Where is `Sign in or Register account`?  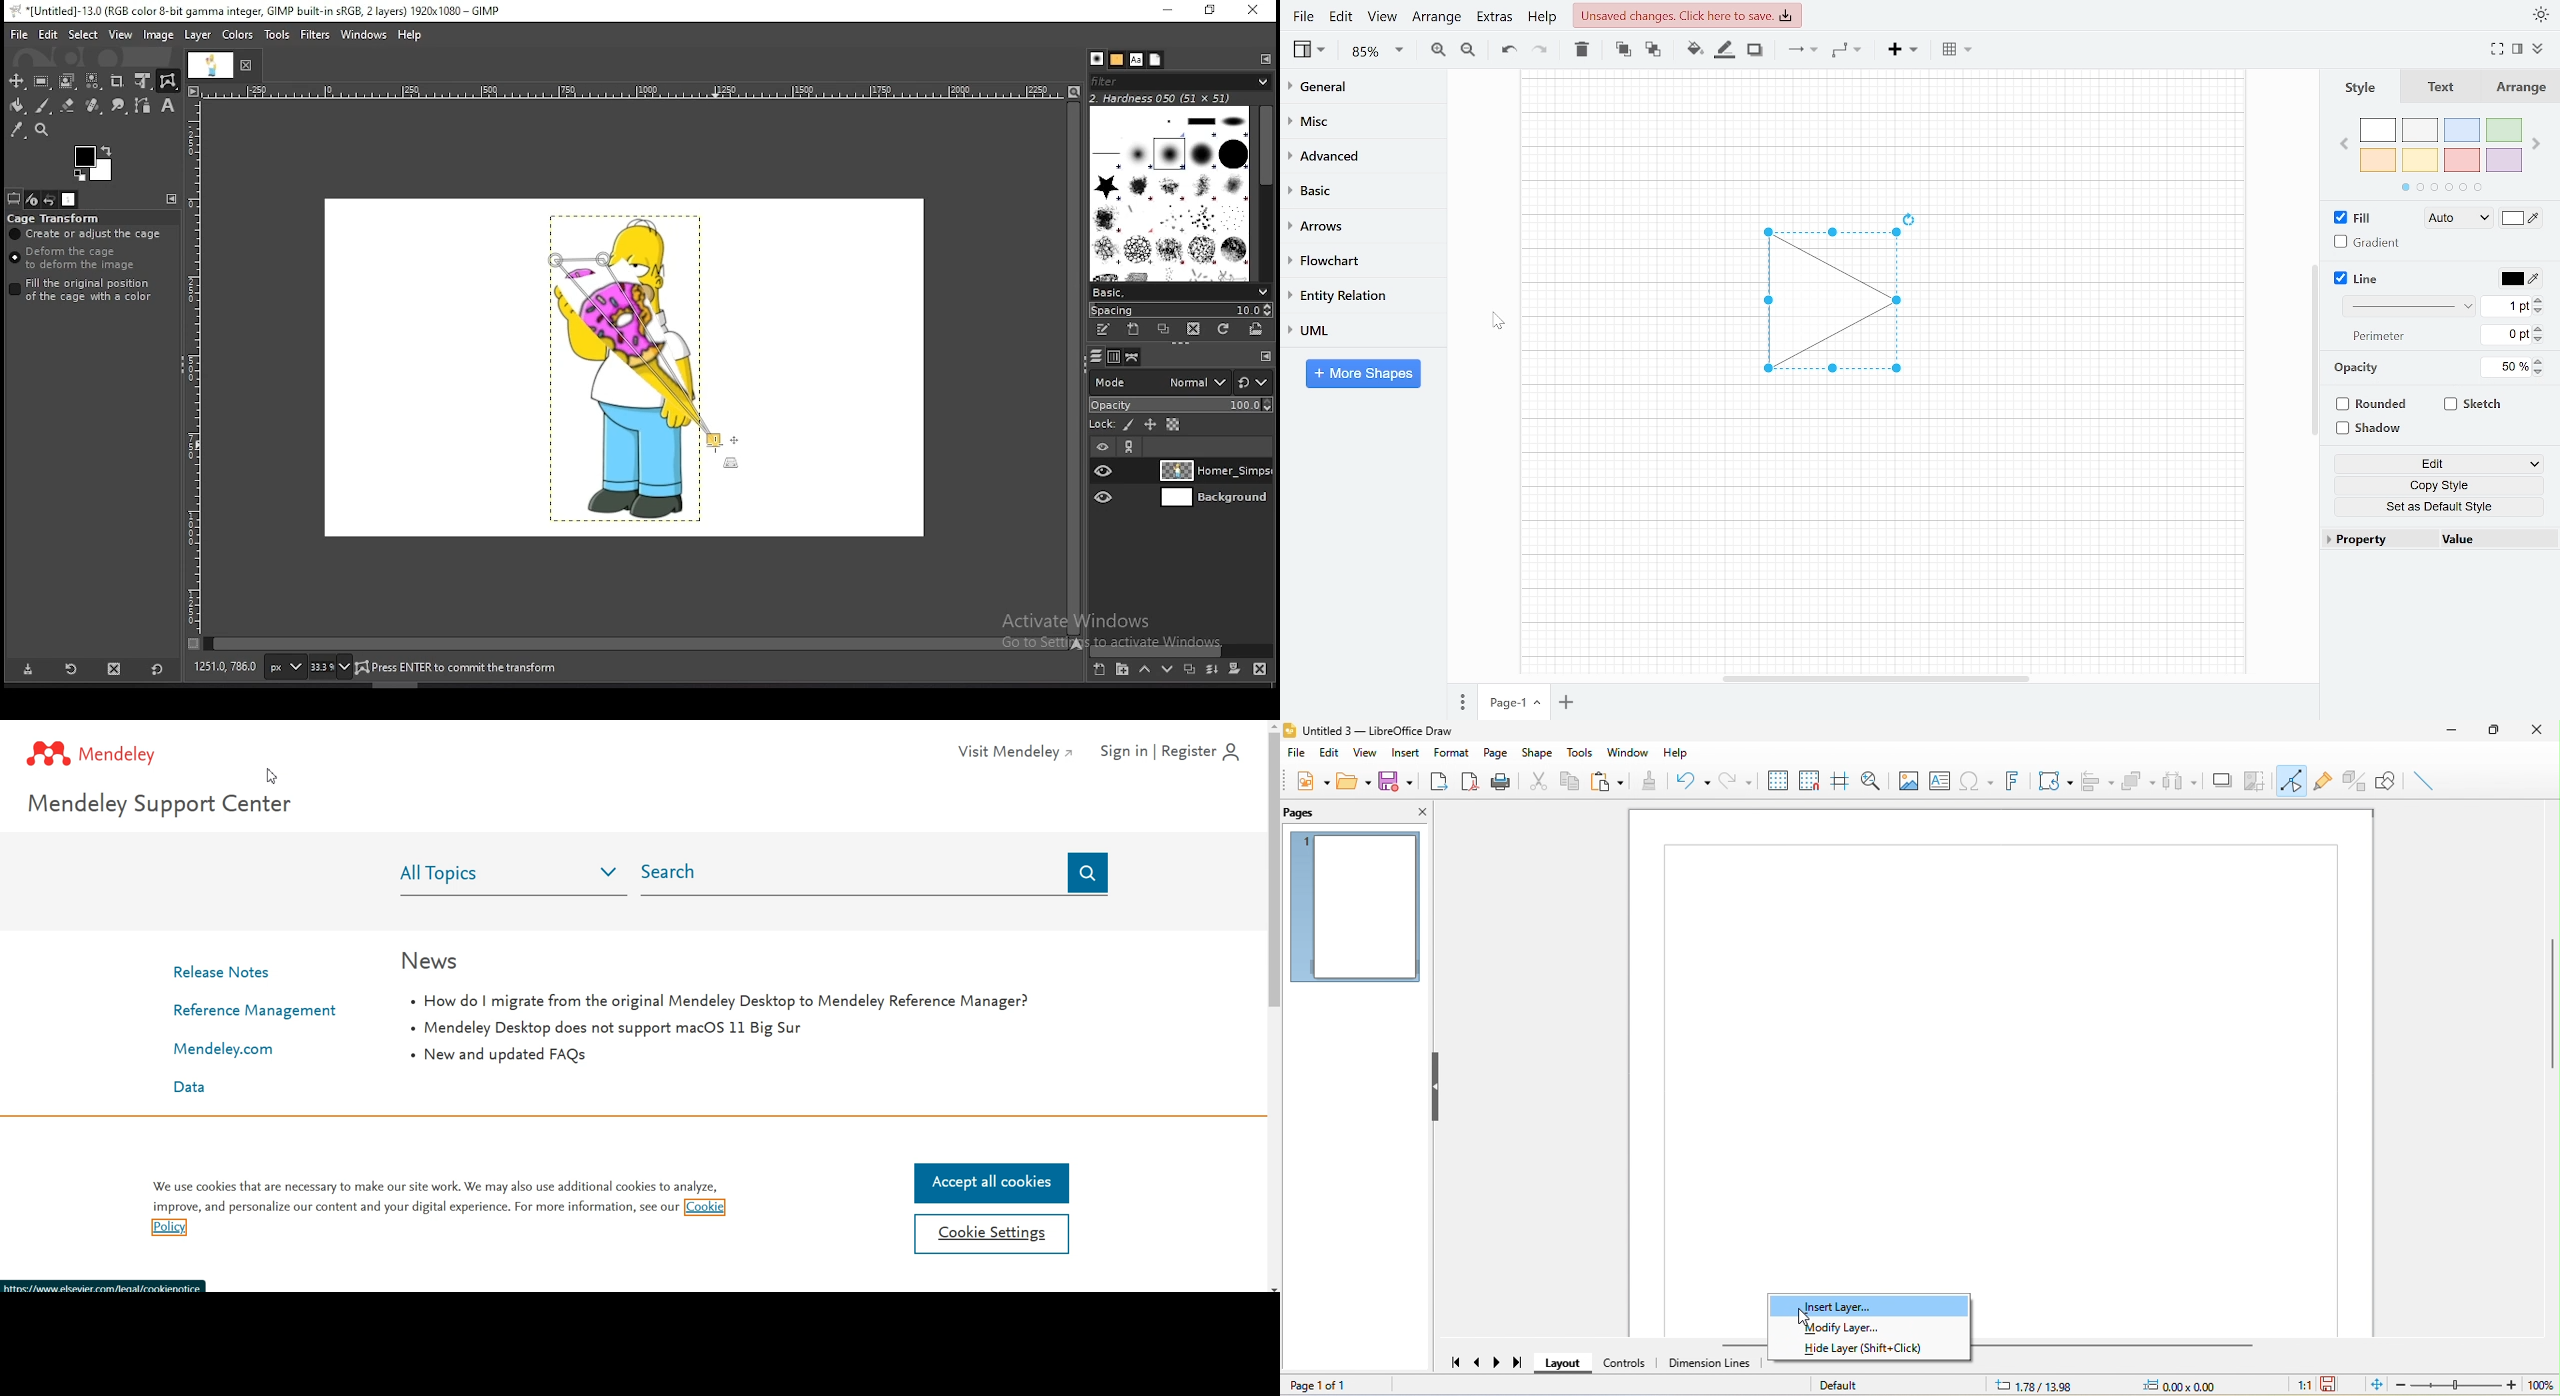
Sign in or Register account is located at coordinates (1179, 754).